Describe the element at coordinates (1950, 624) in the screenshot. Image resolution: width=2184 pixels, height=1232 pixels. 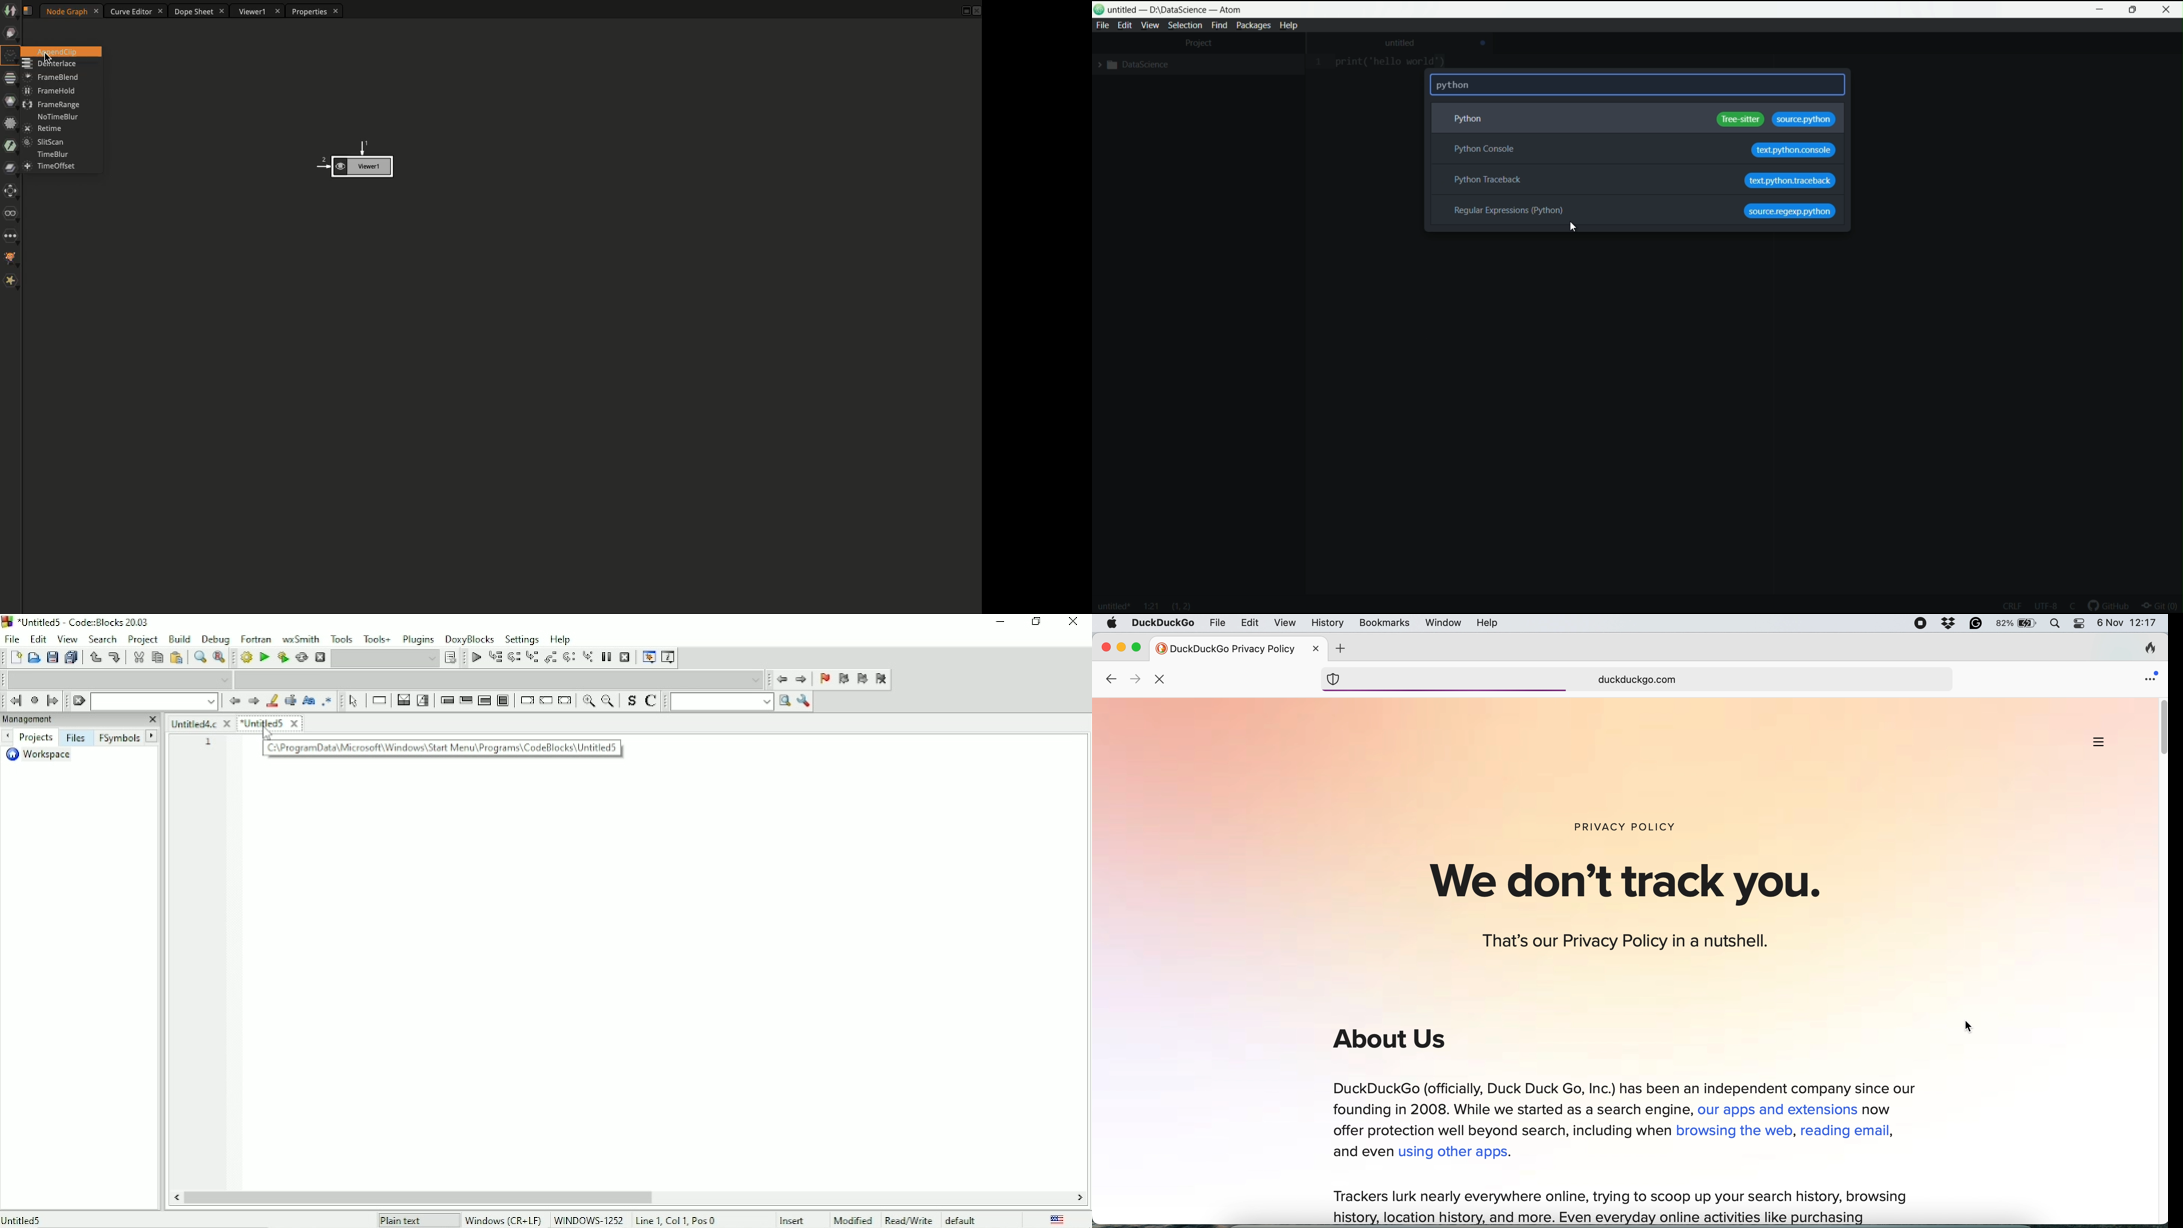
I see `dropbox` at that location.